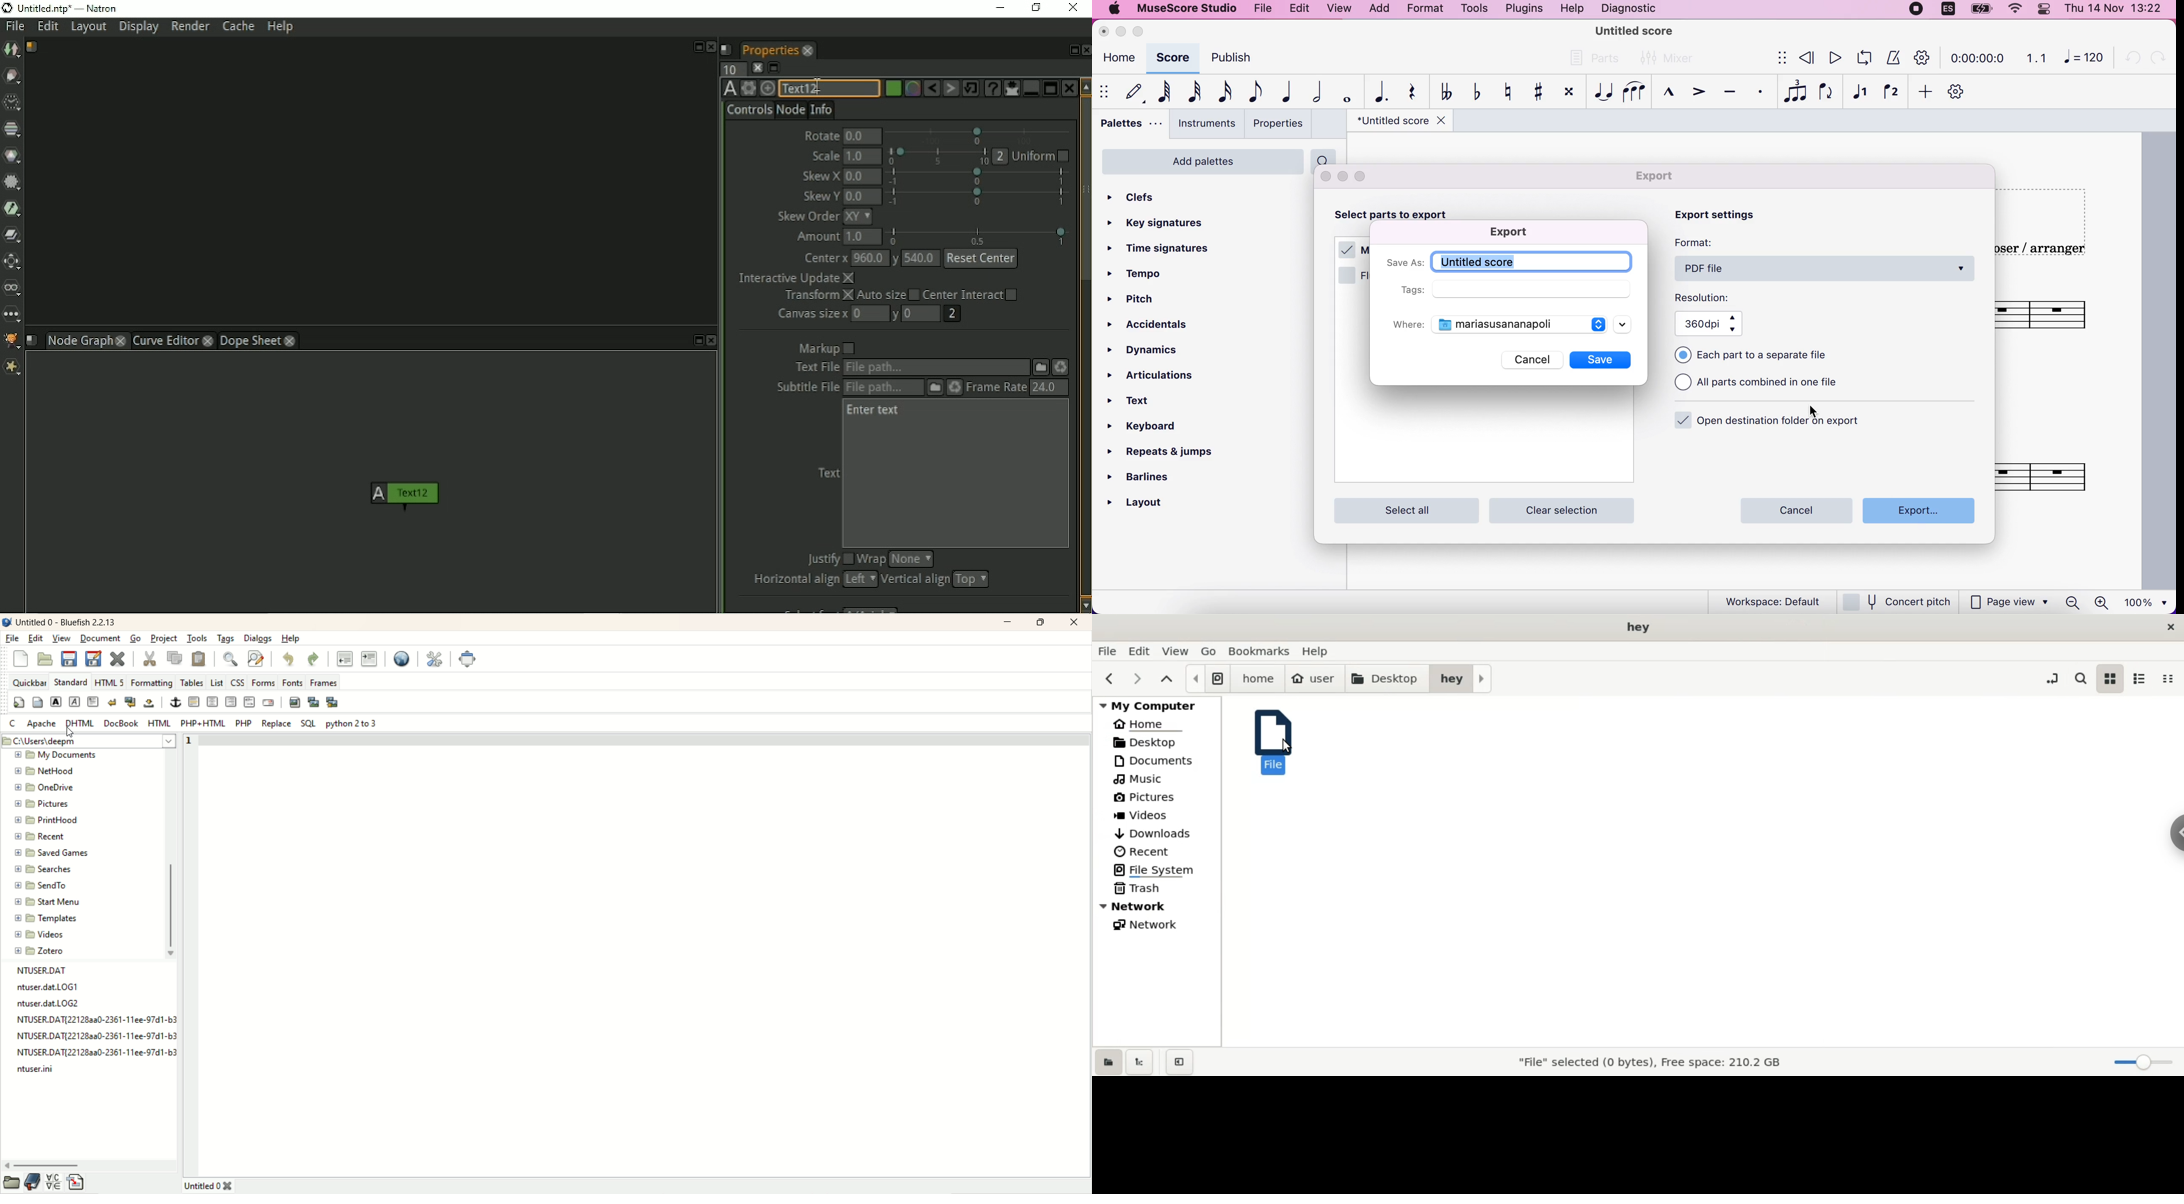  What do you see at coordinates (76, 702) in the screenshot?
I see `emphasize` at bounding box center [76, 702].